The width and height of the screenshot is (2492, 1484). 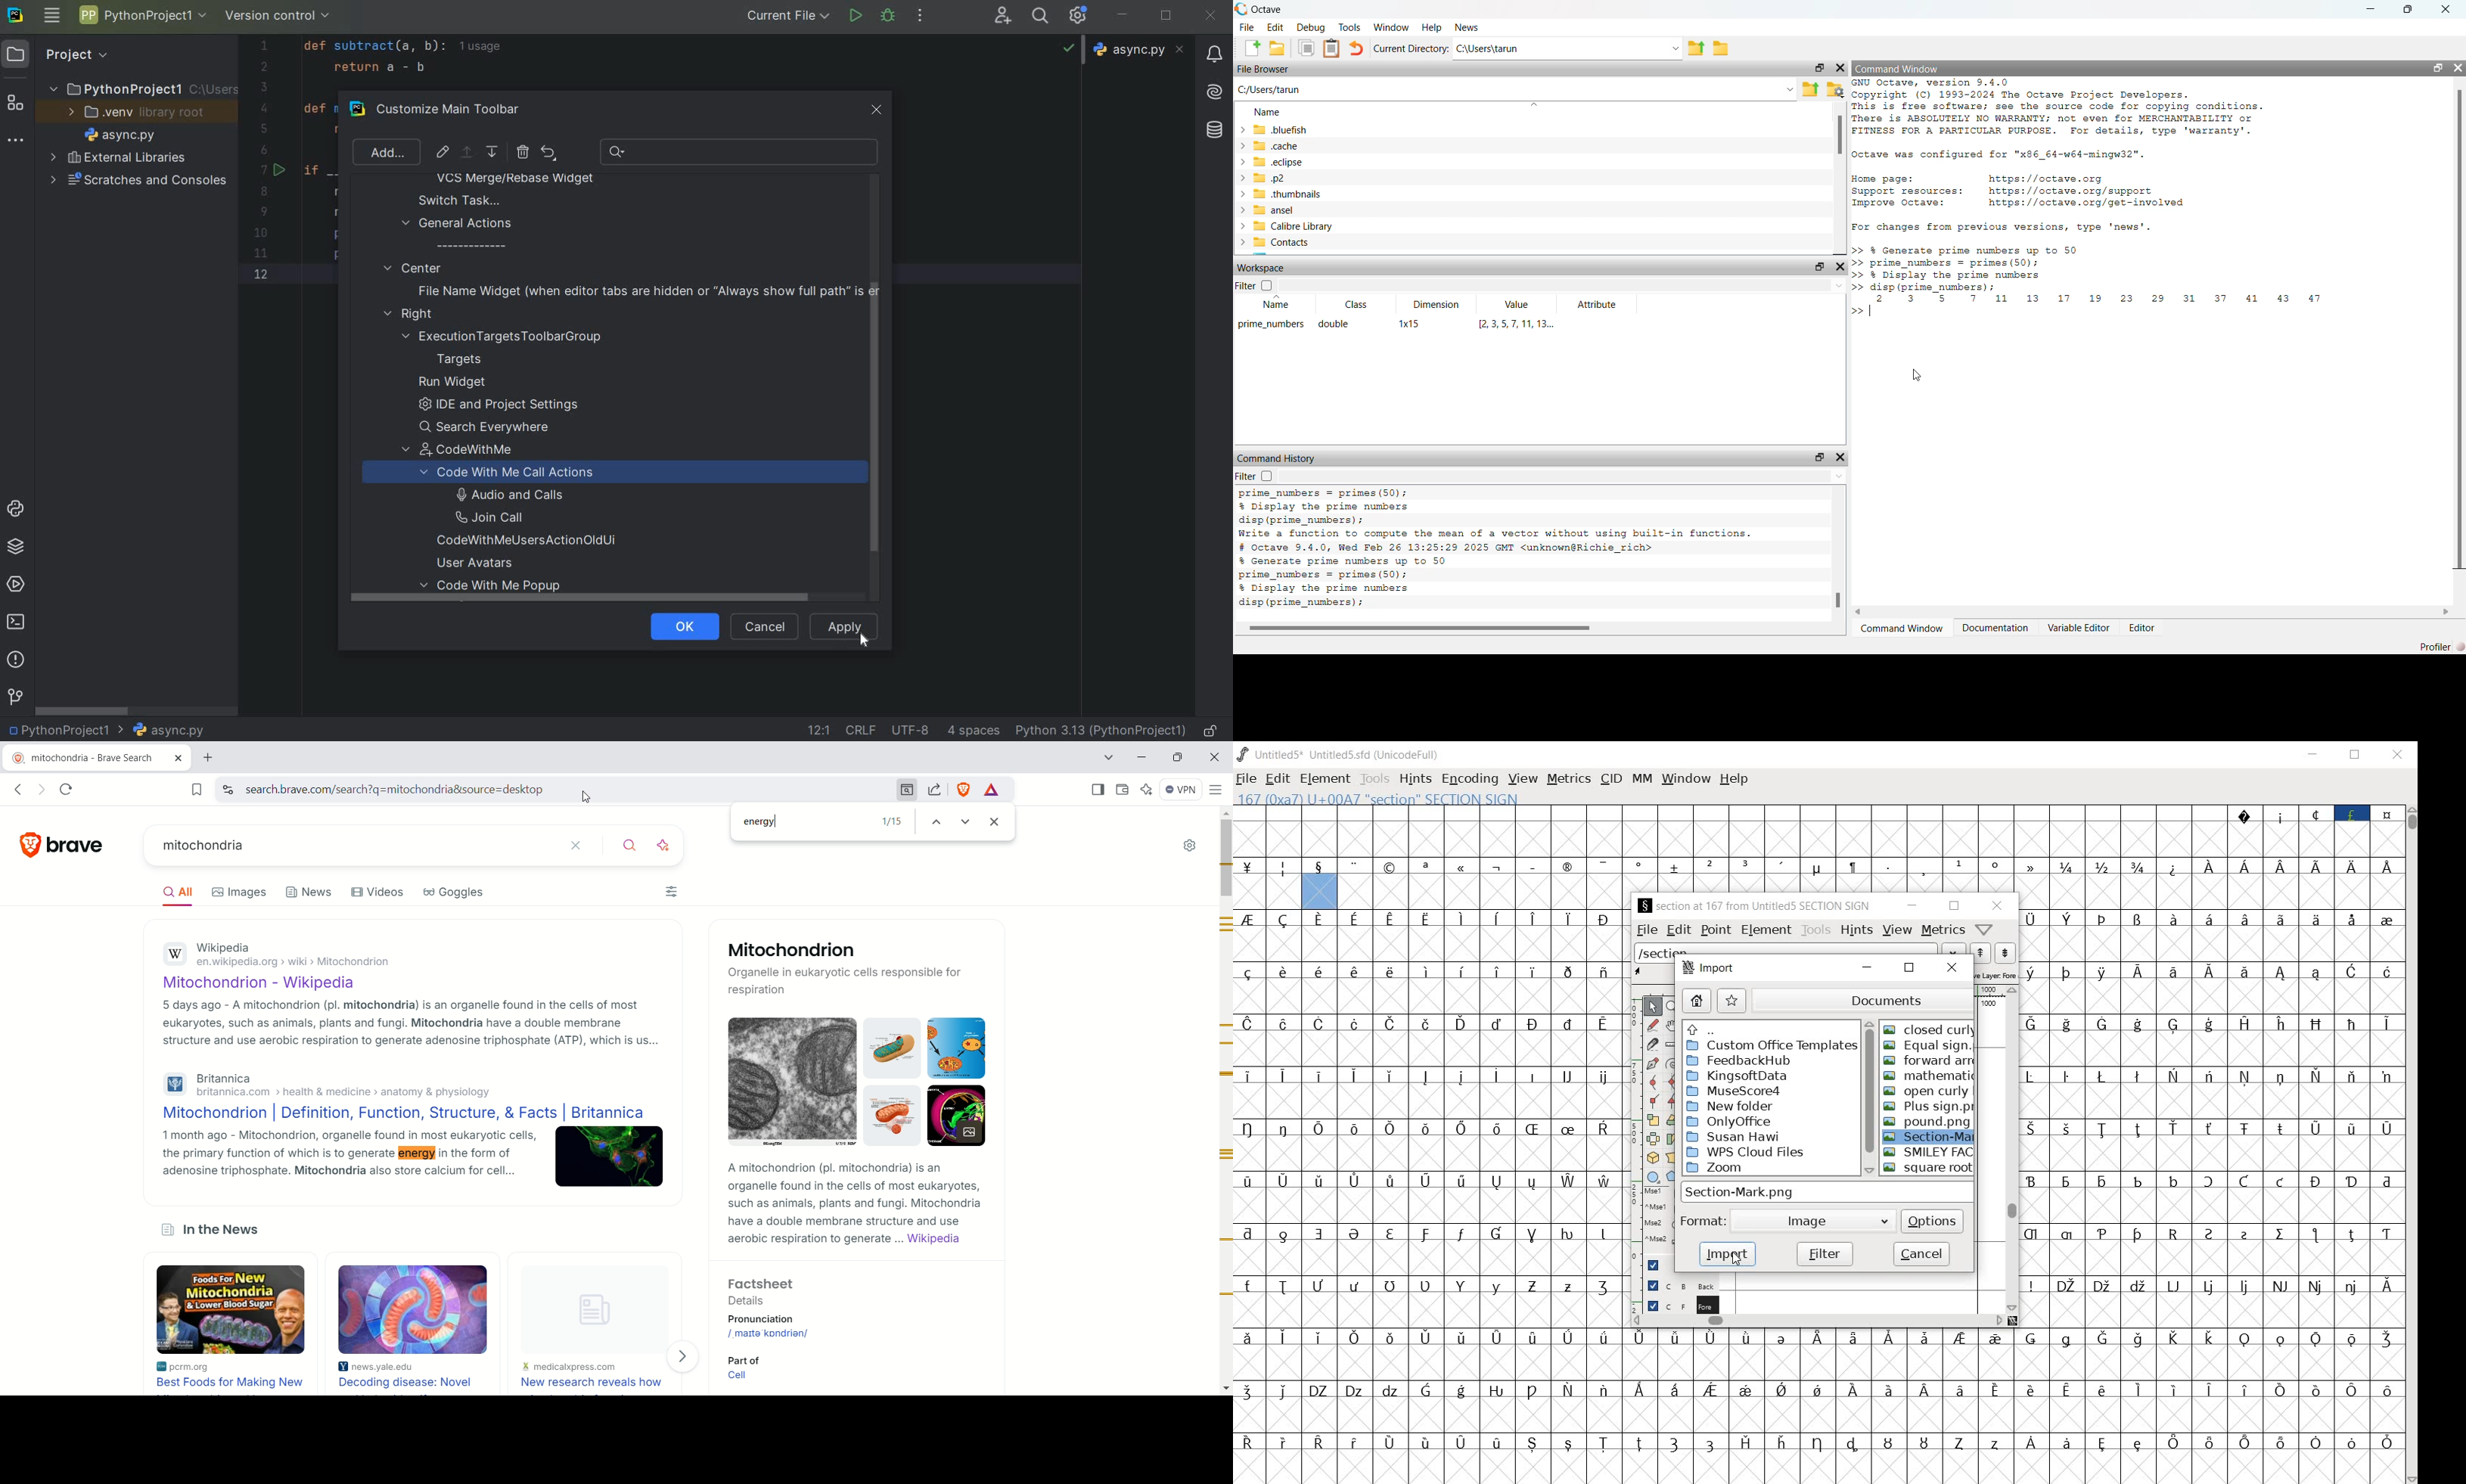 I want to click on scrollbar, so click(x=872, y=439).